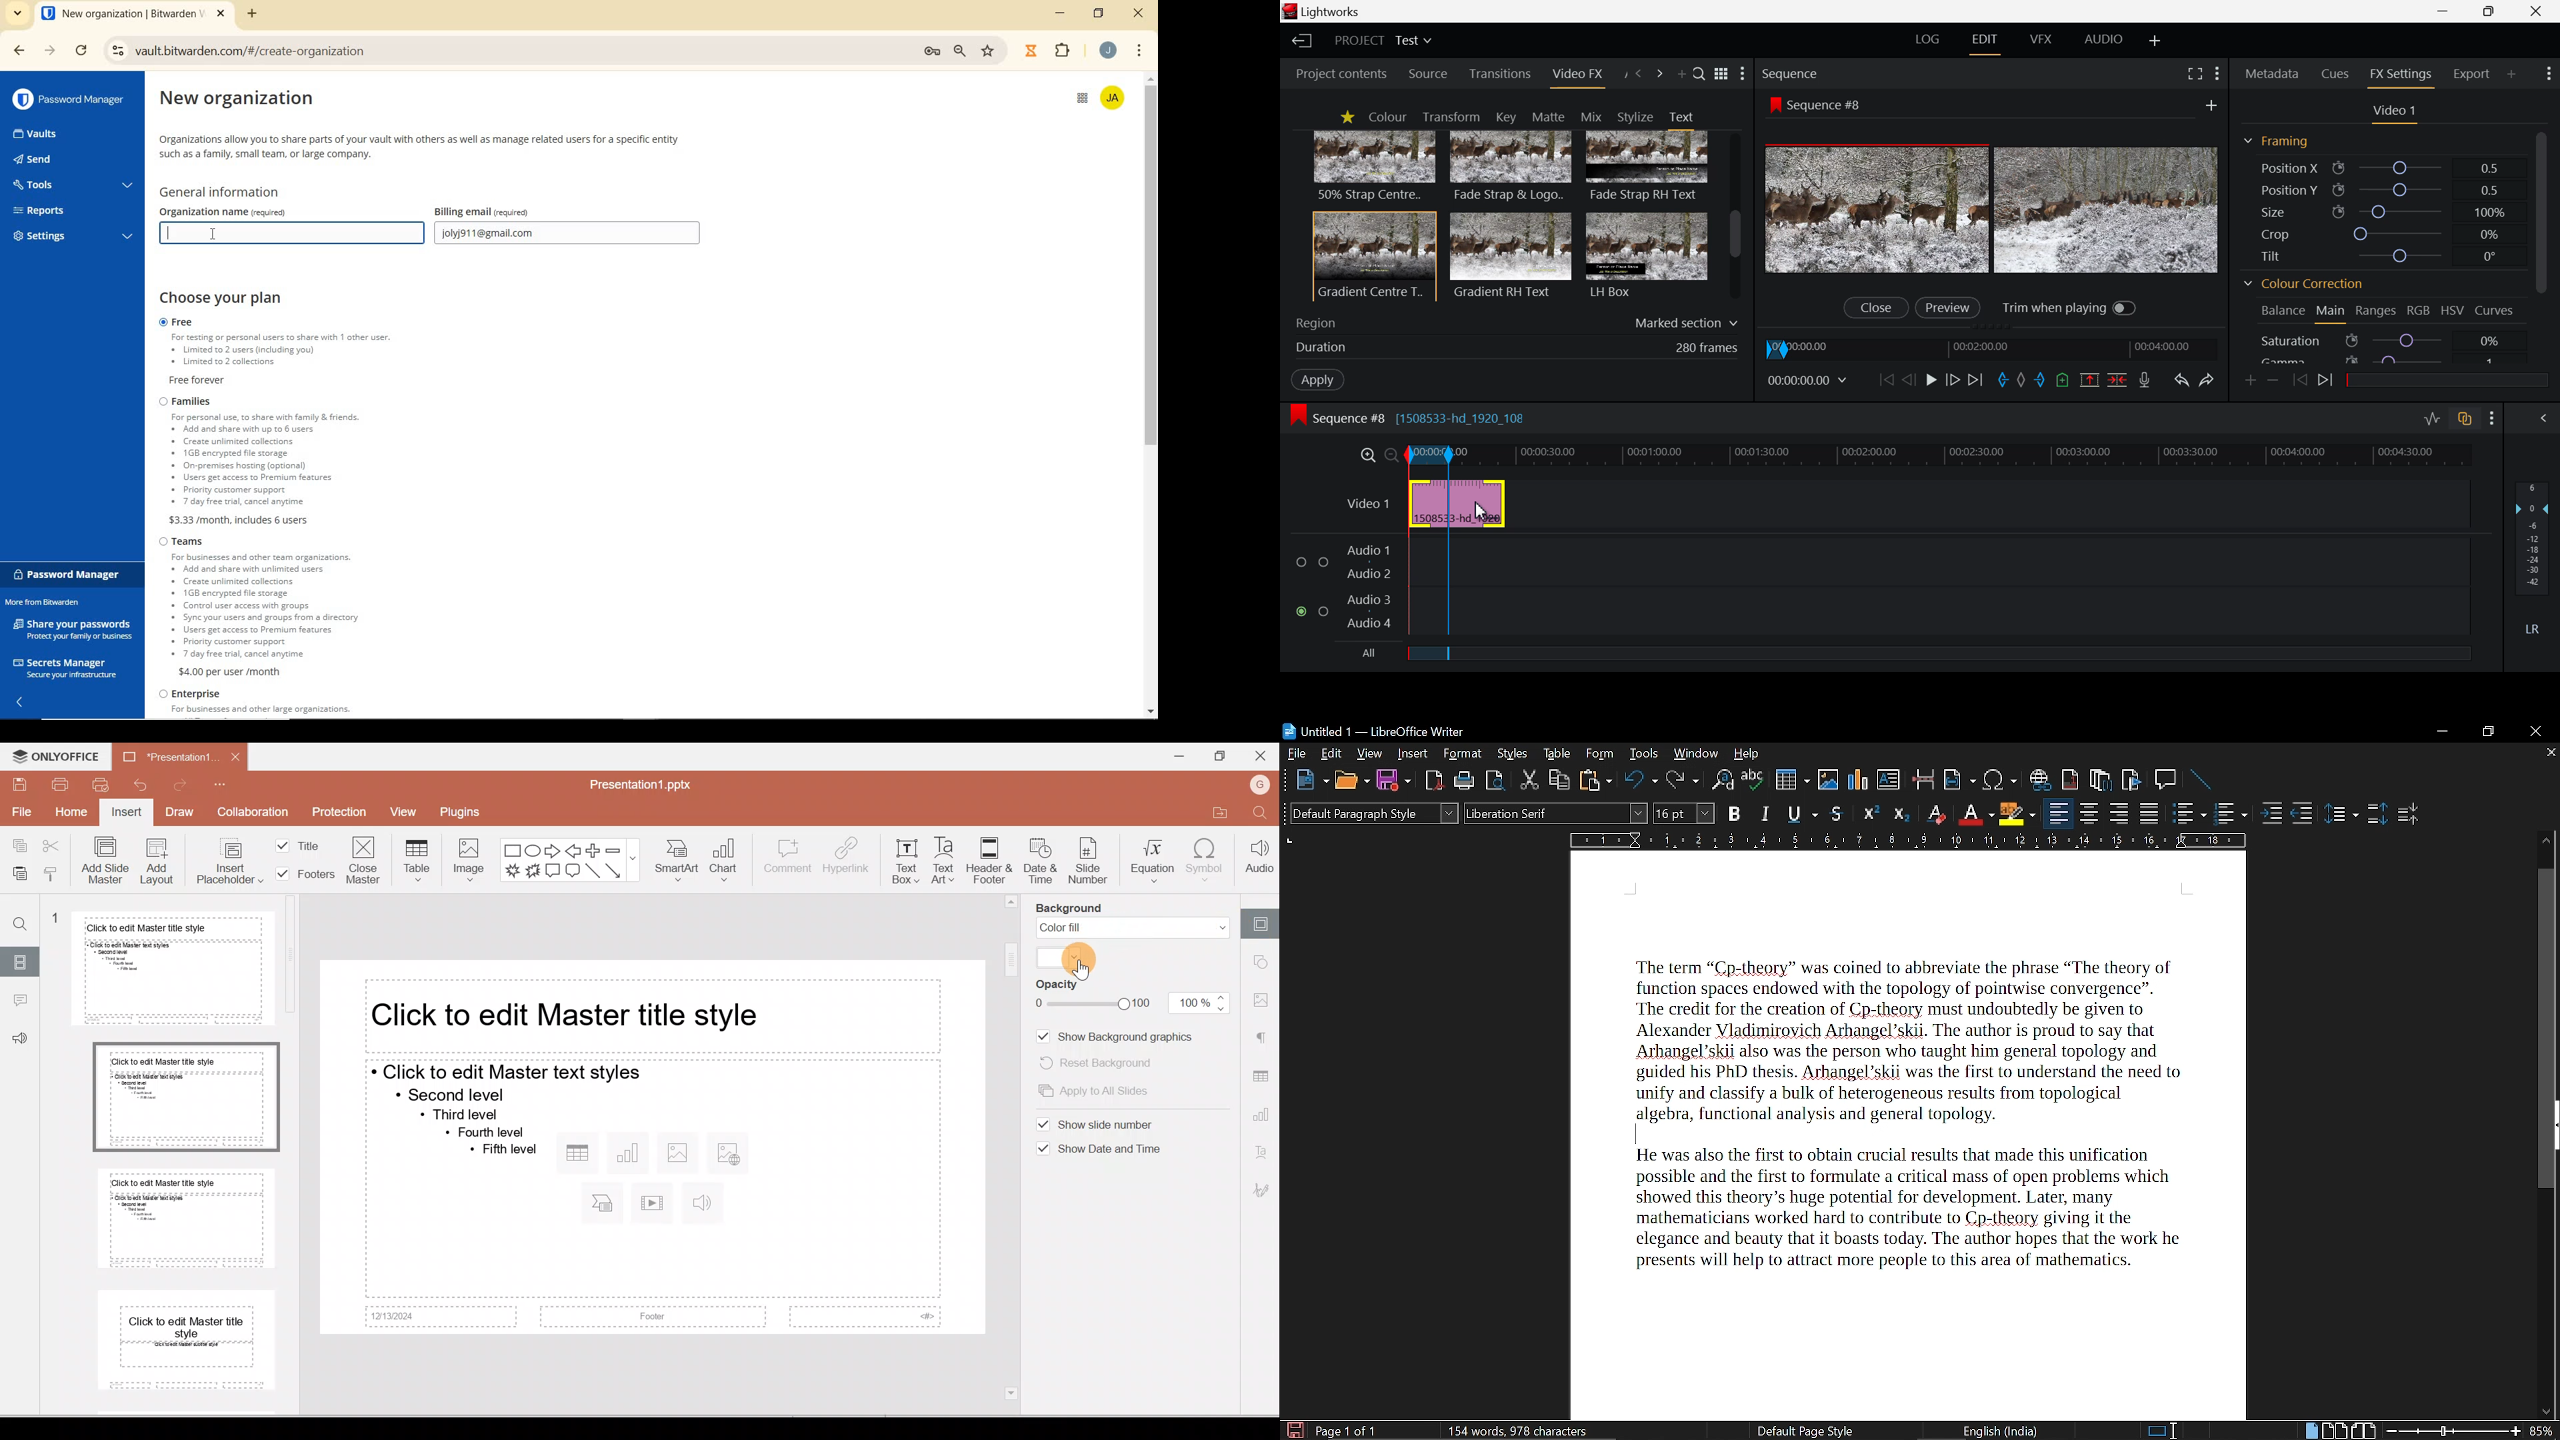 The width and height of the screenshot is (2576, 1456). I want to click on Form, so click(1598, 755).